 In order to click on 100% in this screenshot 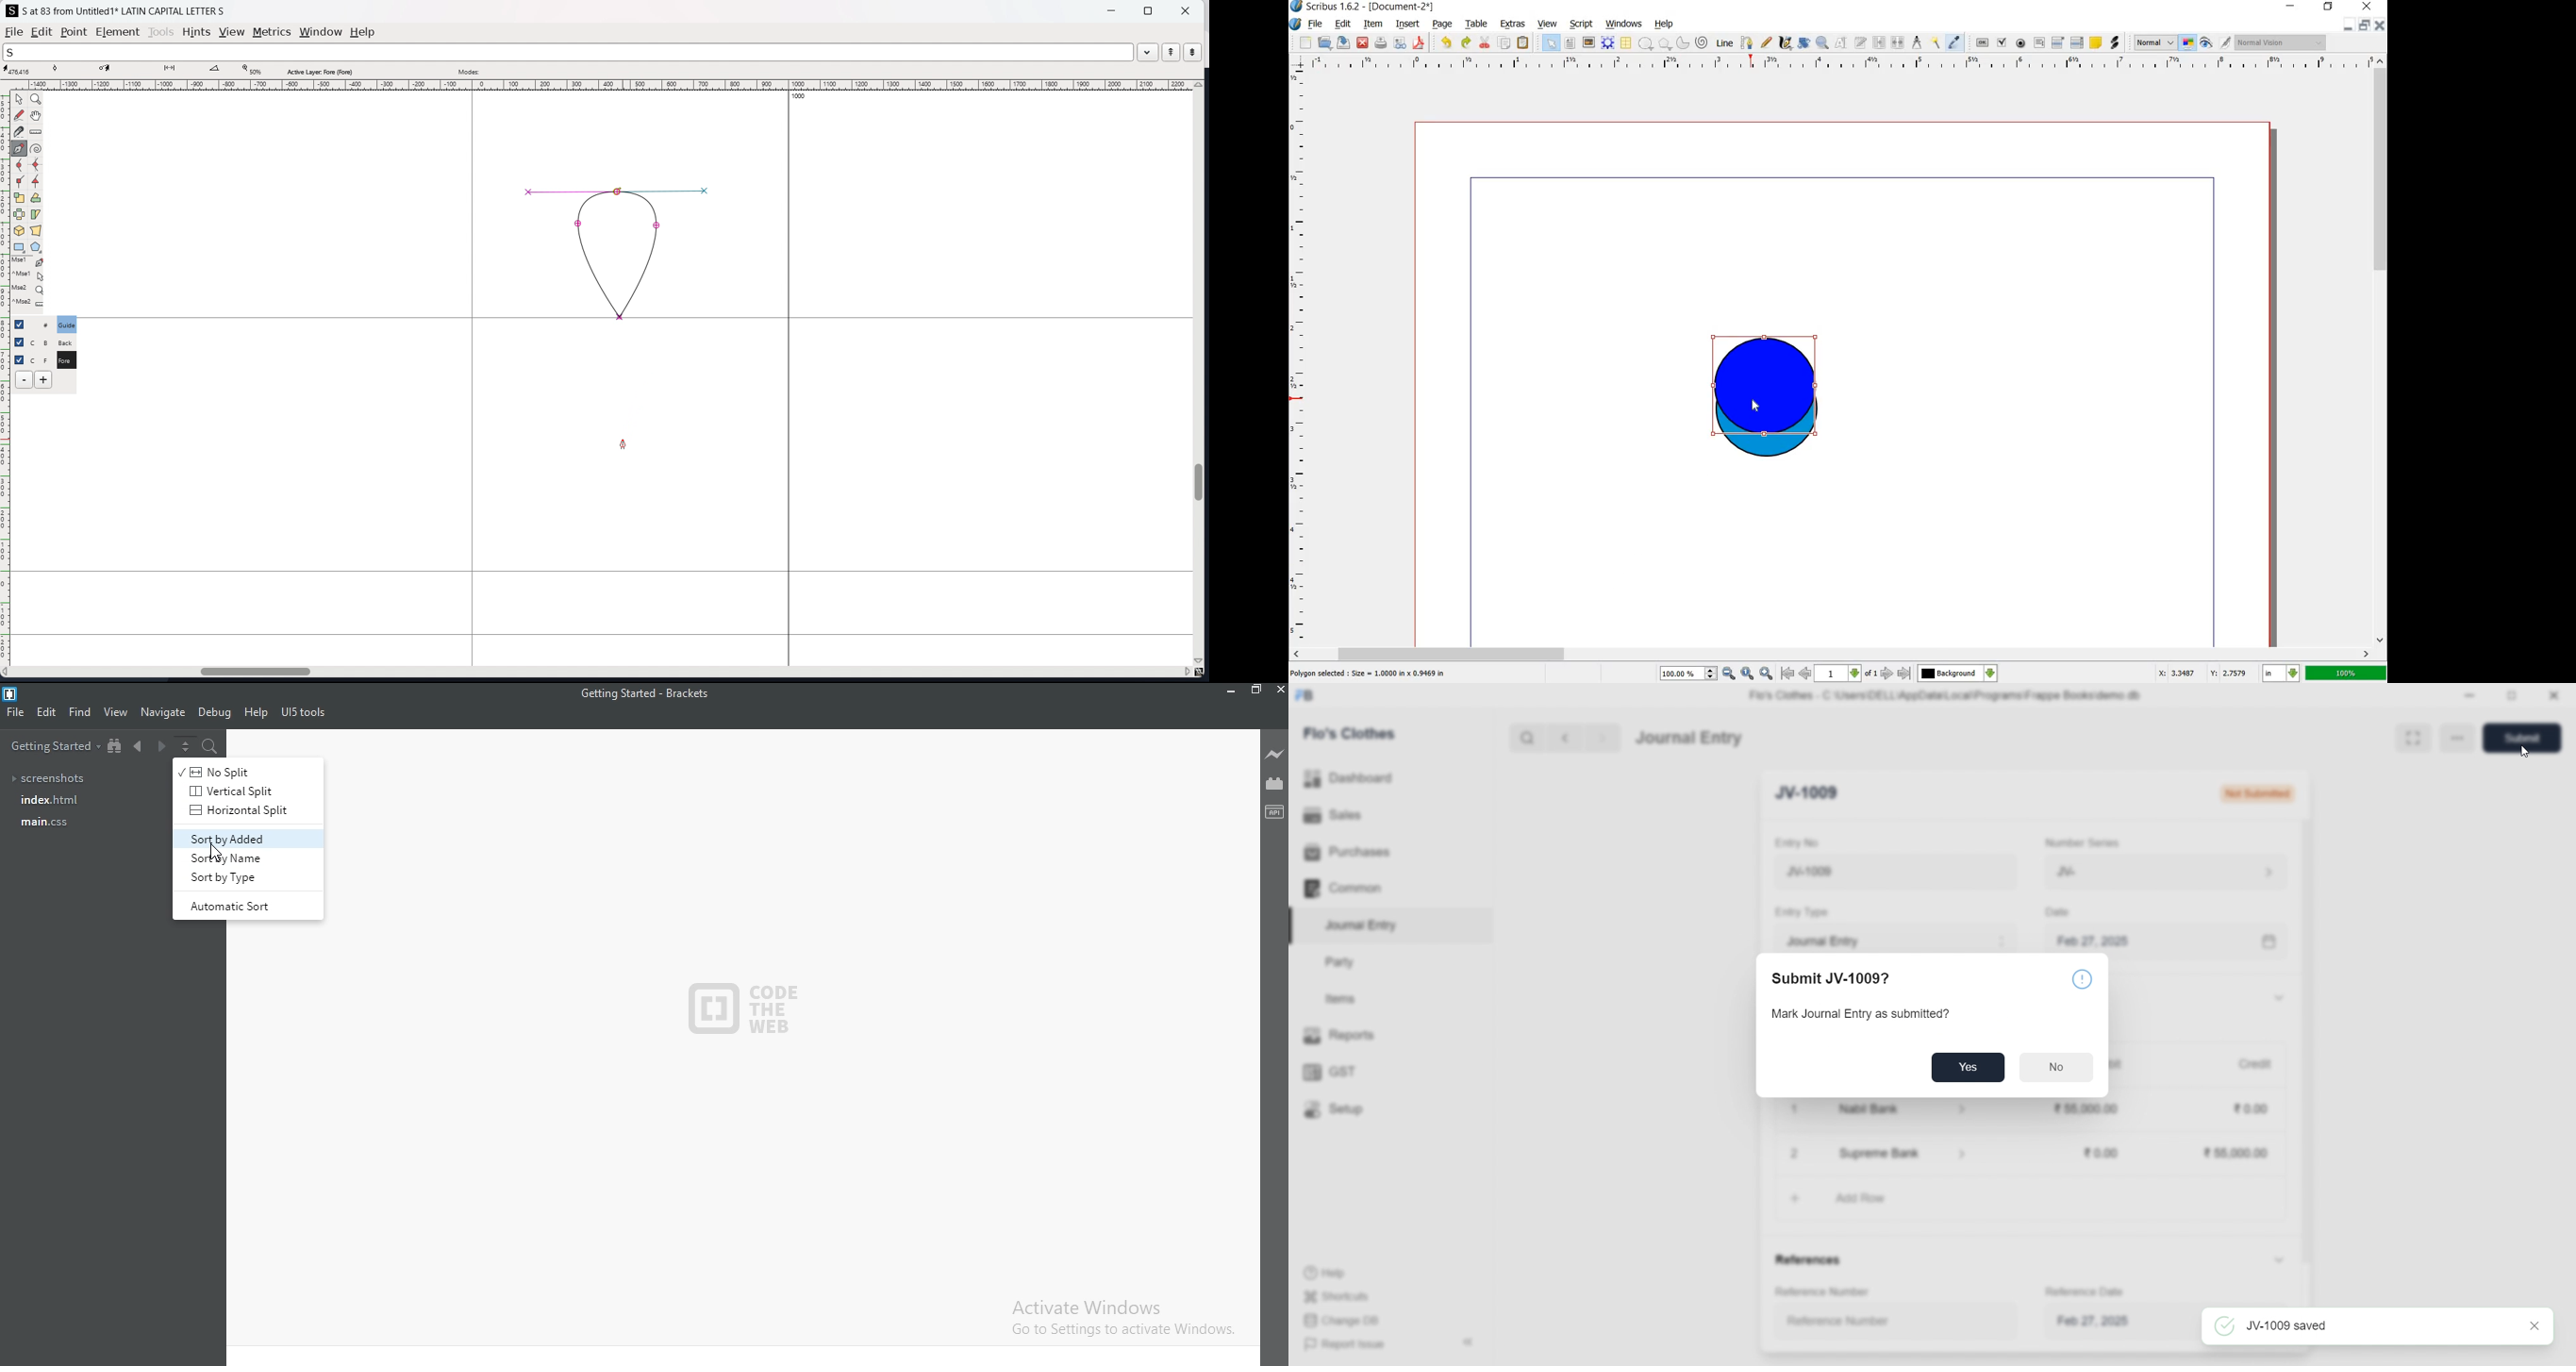, I will do `click(1681, 673)`.